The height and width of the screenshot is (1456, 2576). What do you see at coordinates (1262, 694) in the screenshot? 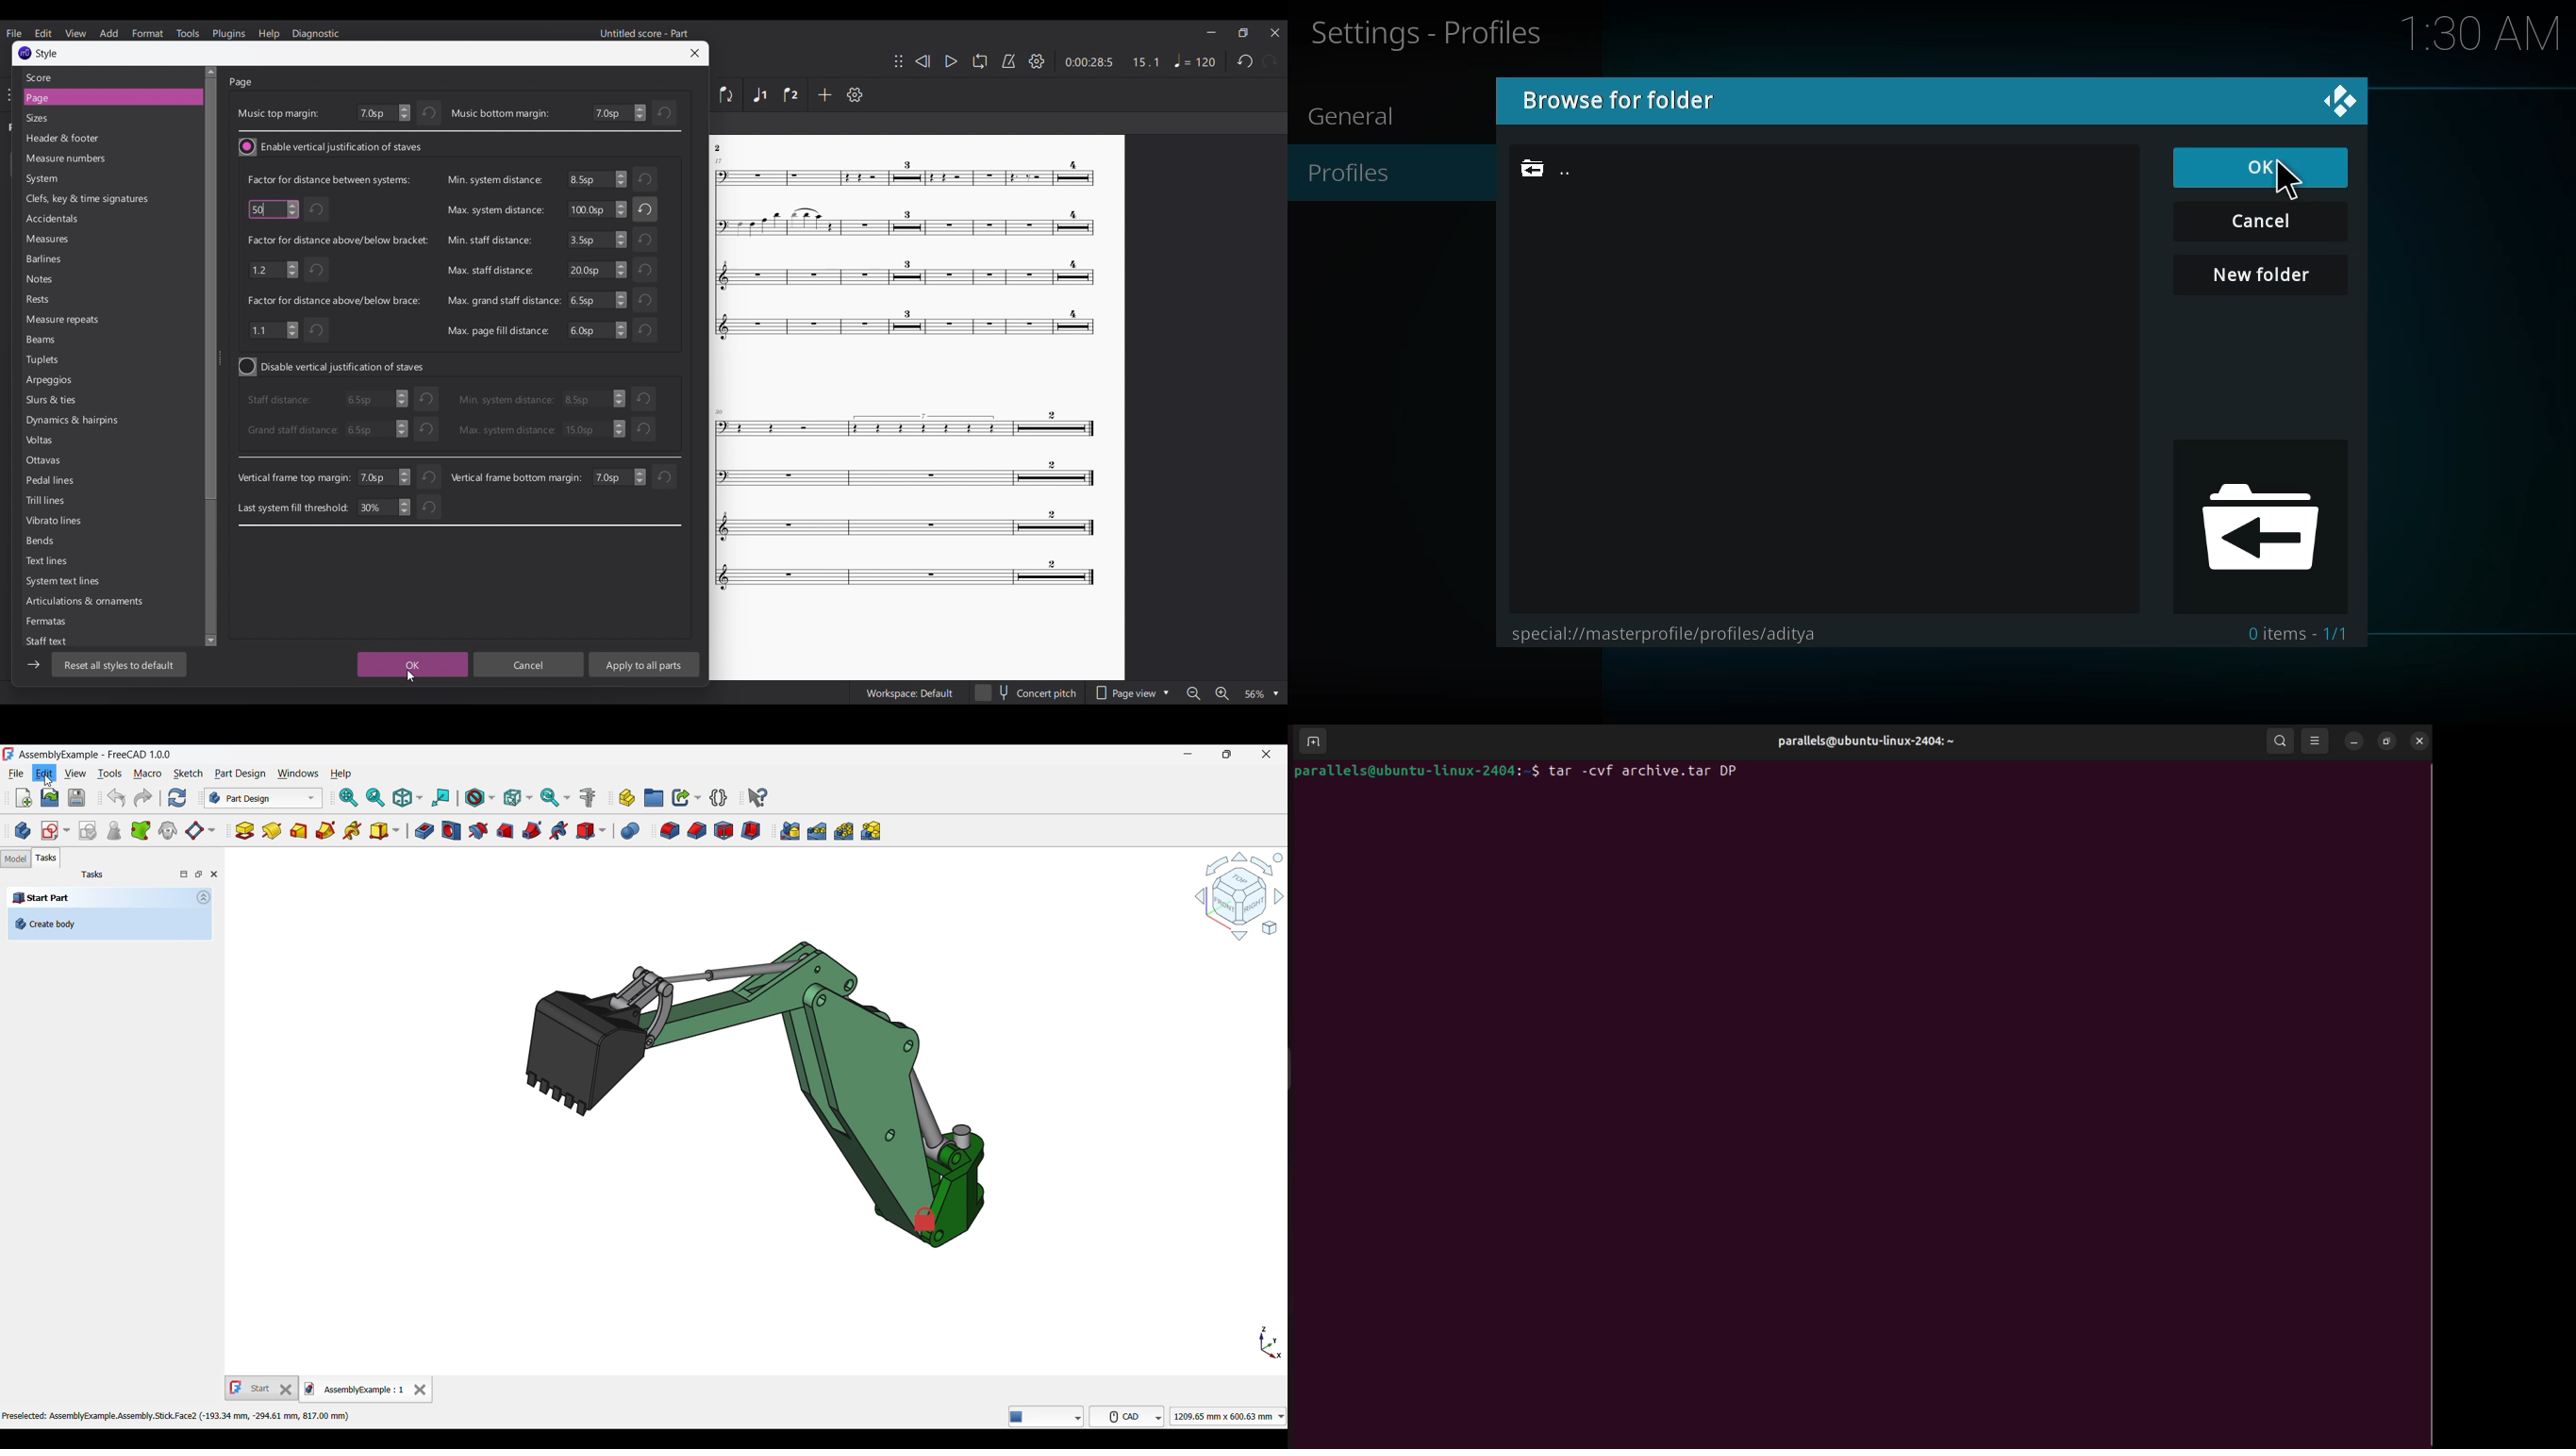
I see `Zoom options` at bounding box center [1262, 694].